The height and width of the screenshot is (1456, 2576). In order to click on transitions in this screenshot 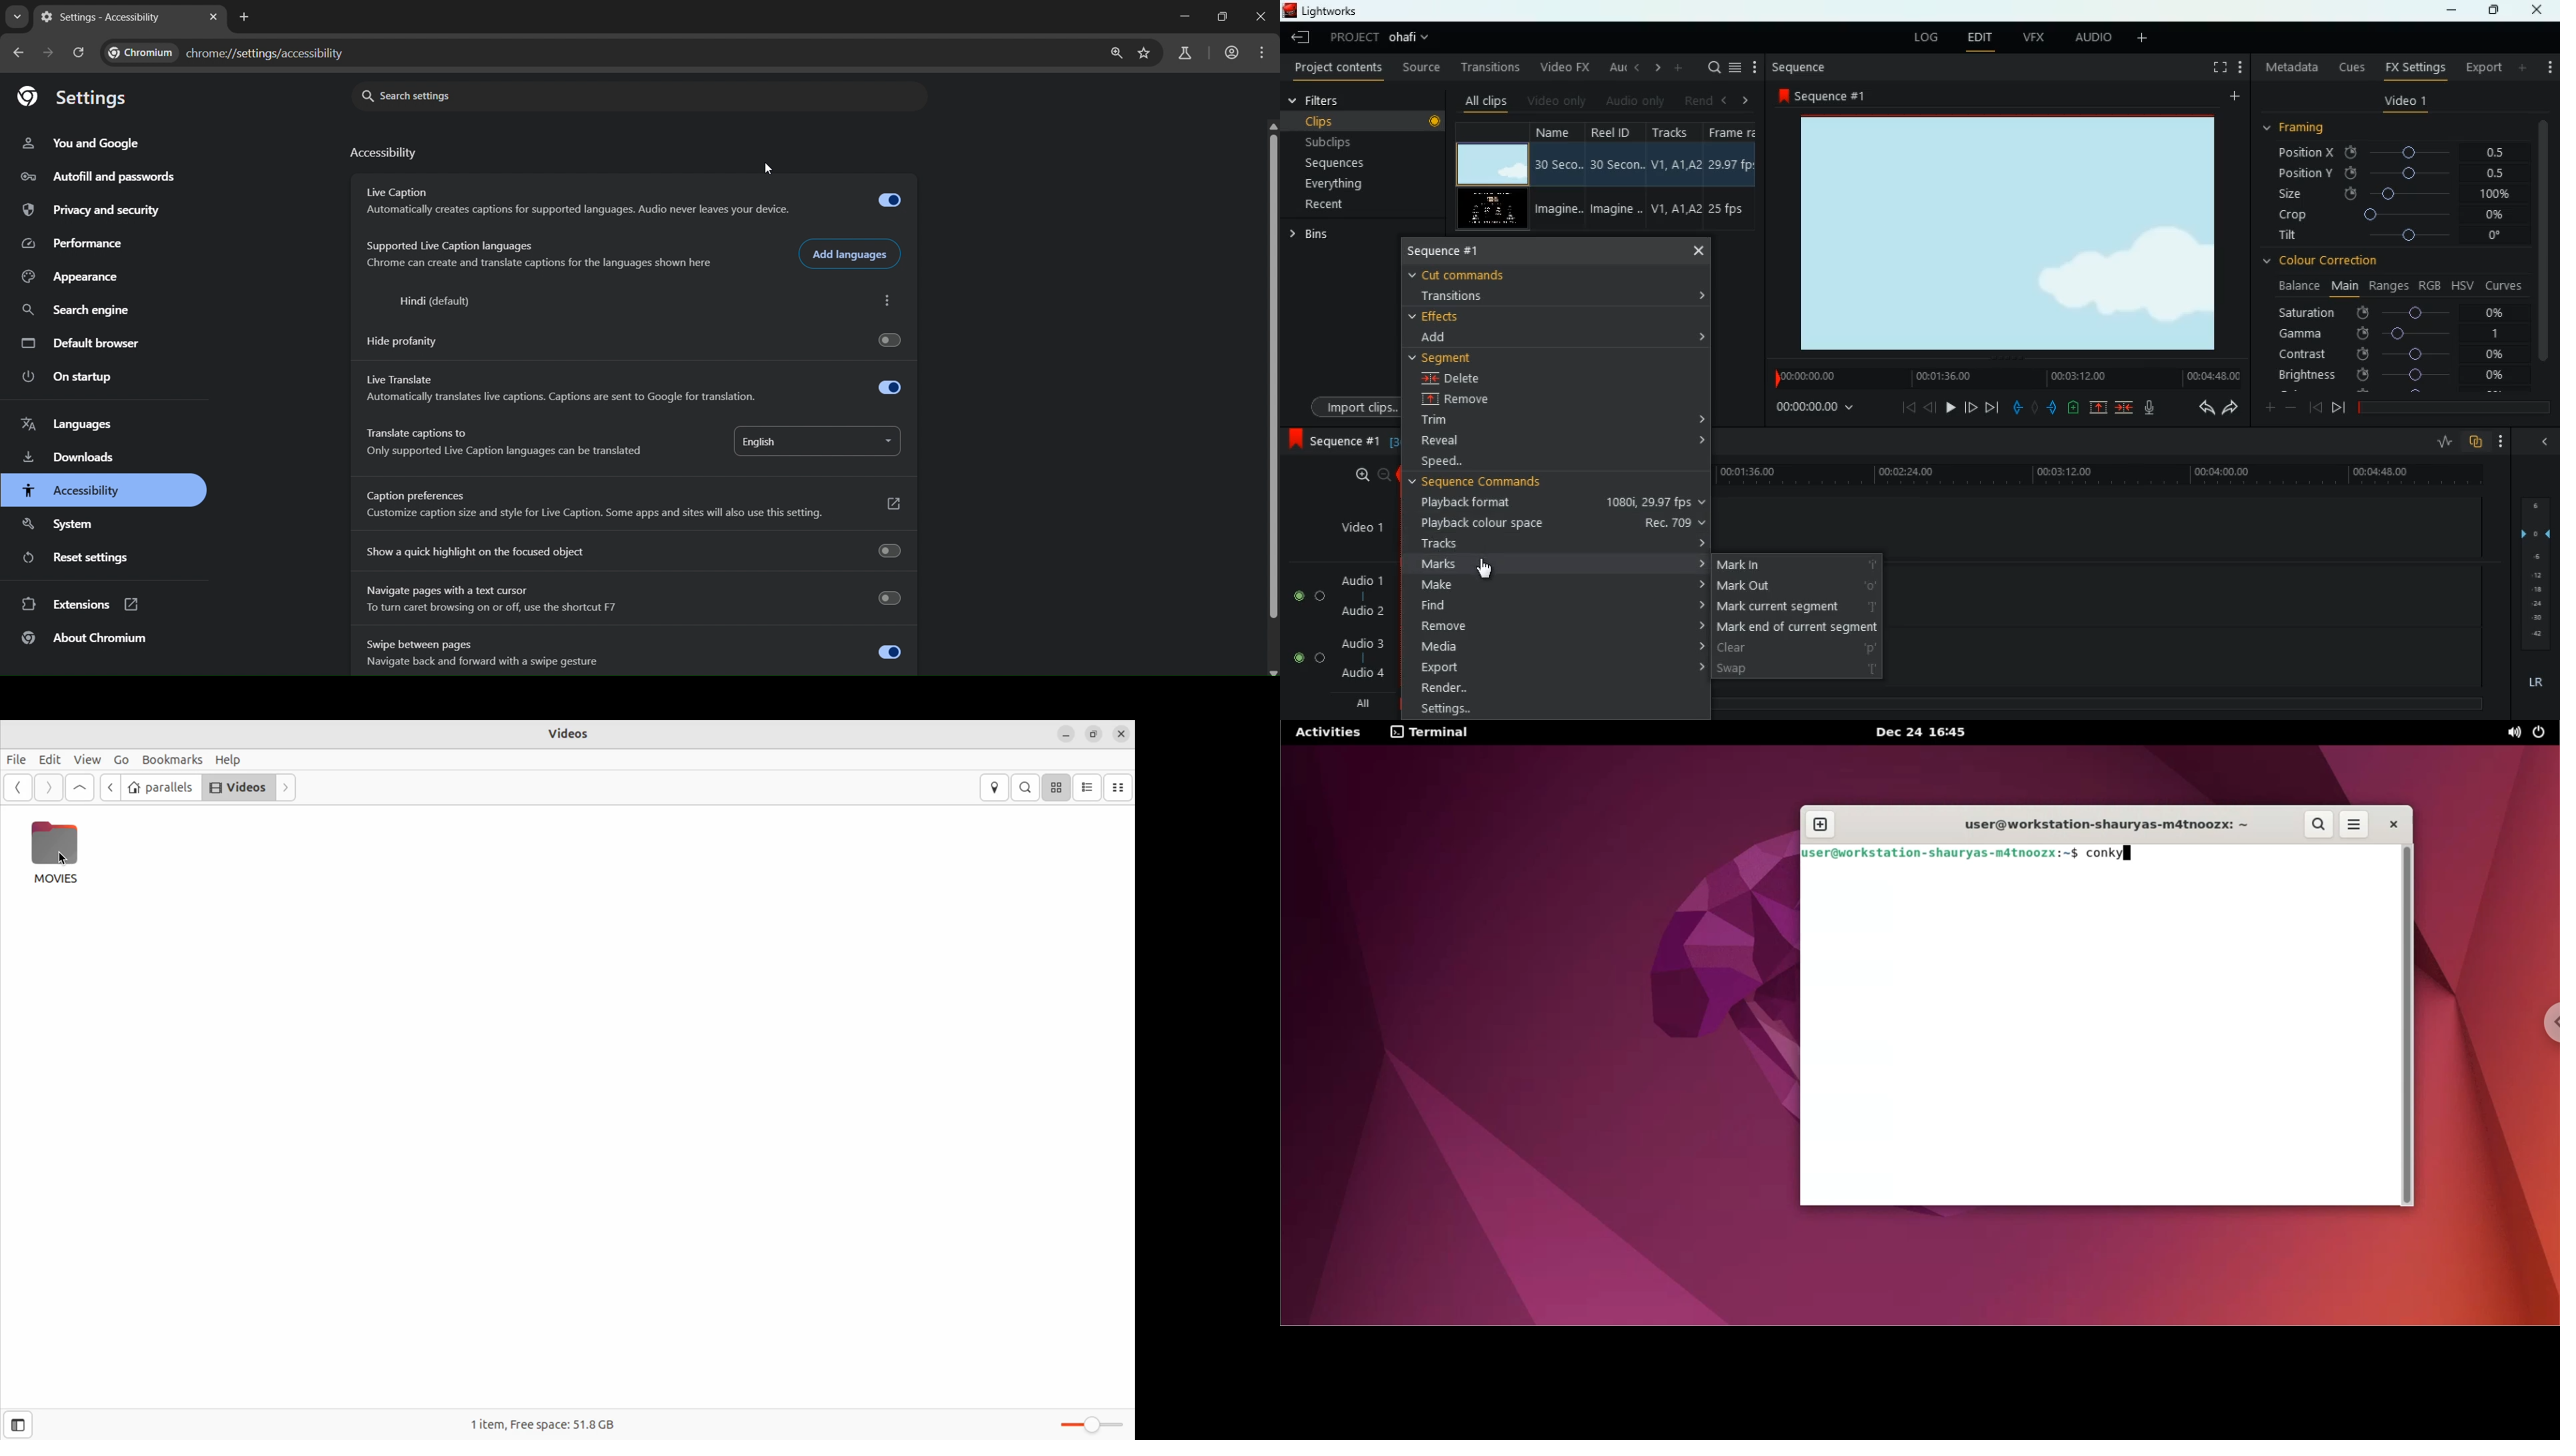, I will do `click(1464, 295)`.